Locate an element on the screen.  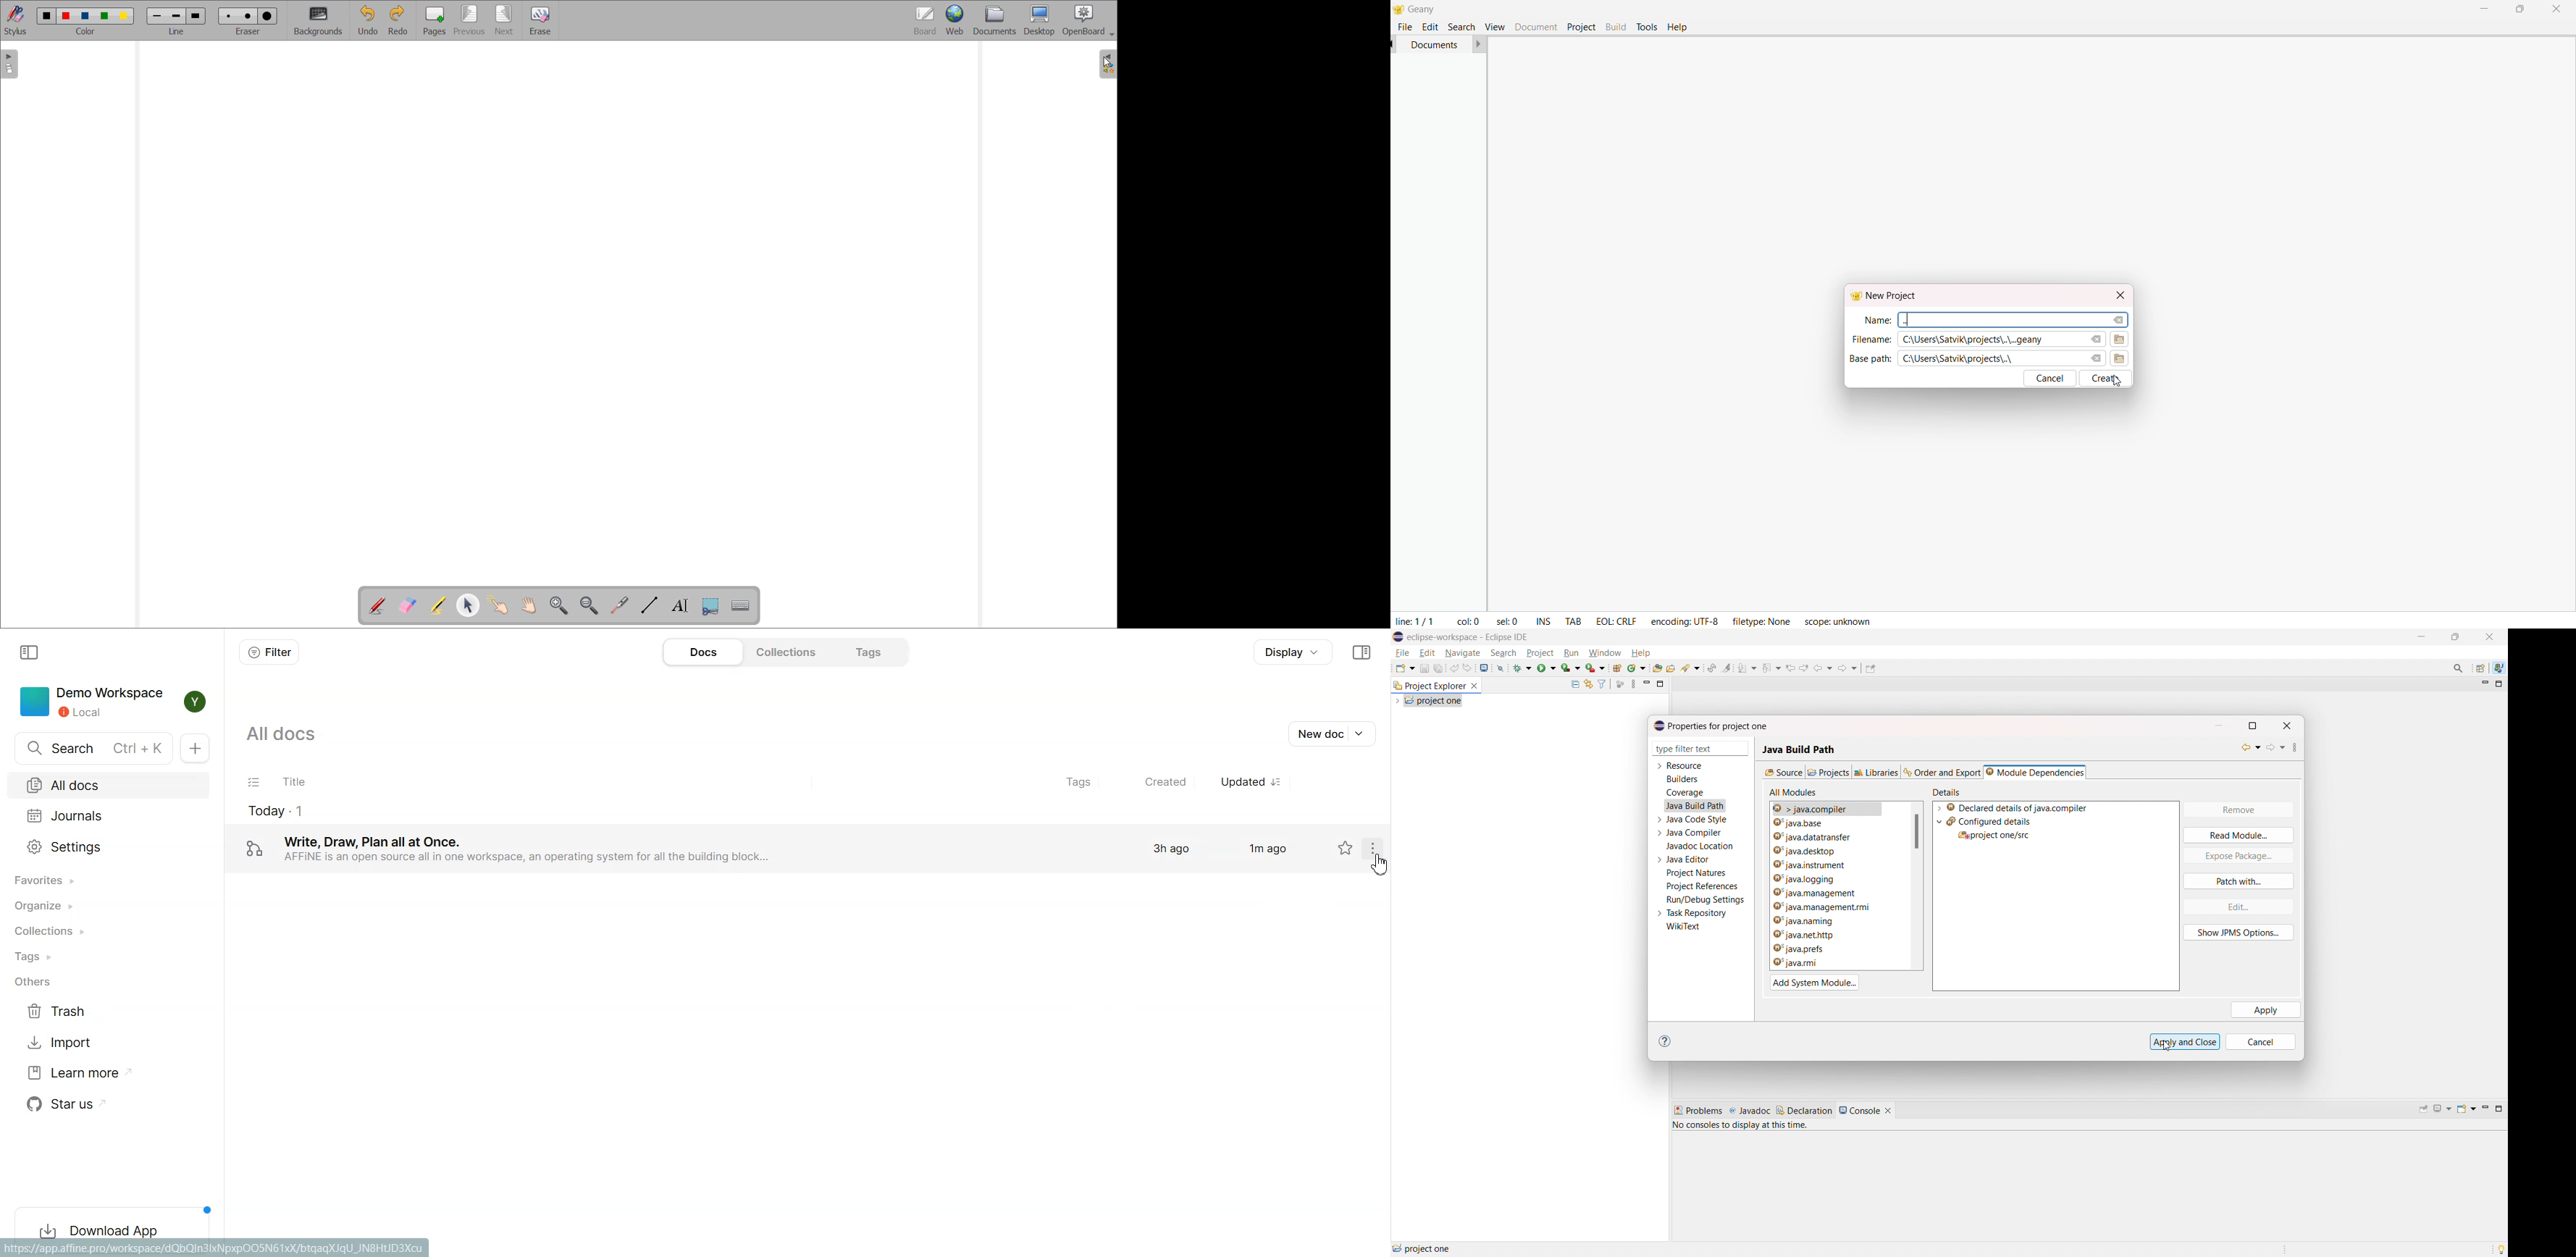
open folders view is located at coordinates (1108, 64).